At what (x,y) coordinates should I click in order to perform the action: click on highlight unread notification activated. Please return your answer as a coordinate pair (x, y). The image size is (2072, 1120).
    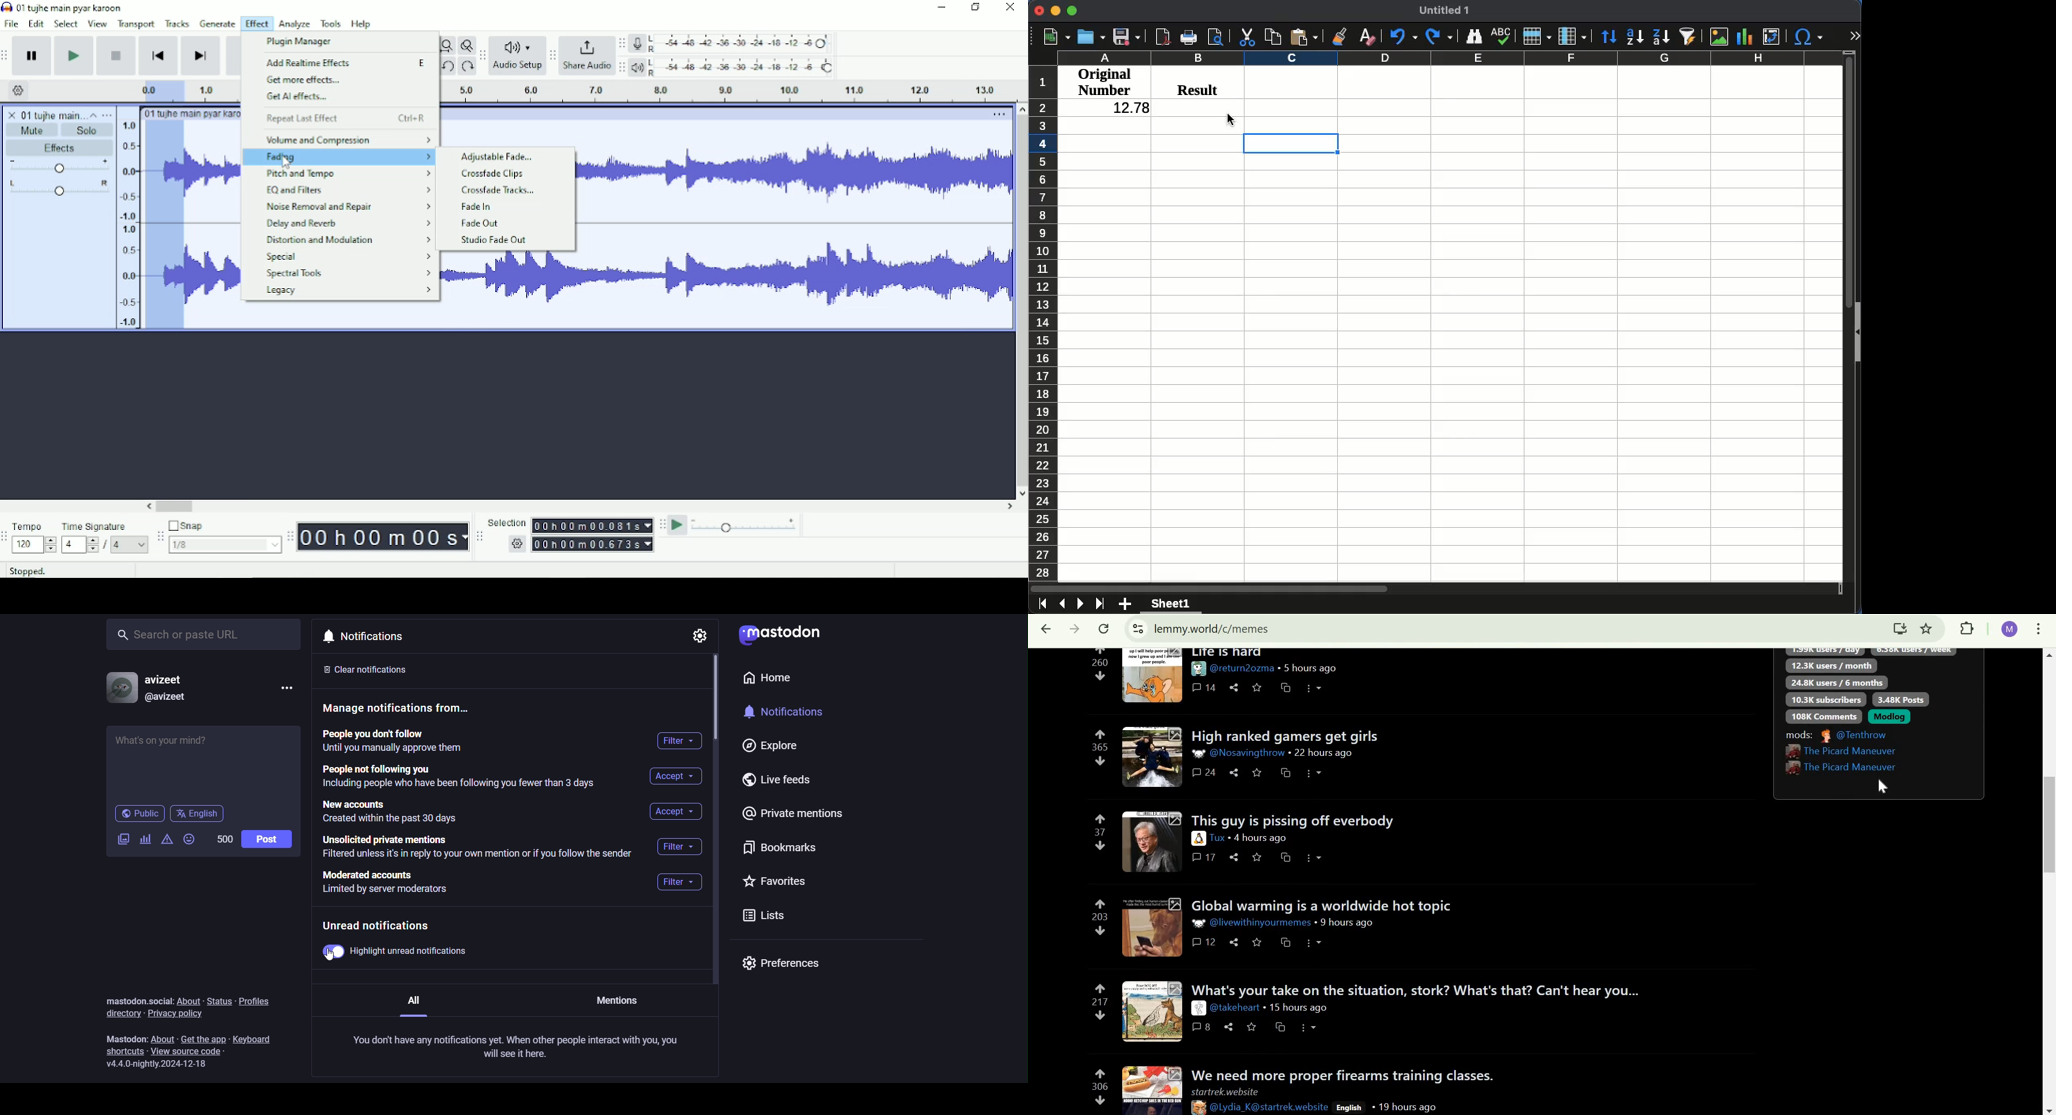
    Looking at the image, I should click on (392, 954).